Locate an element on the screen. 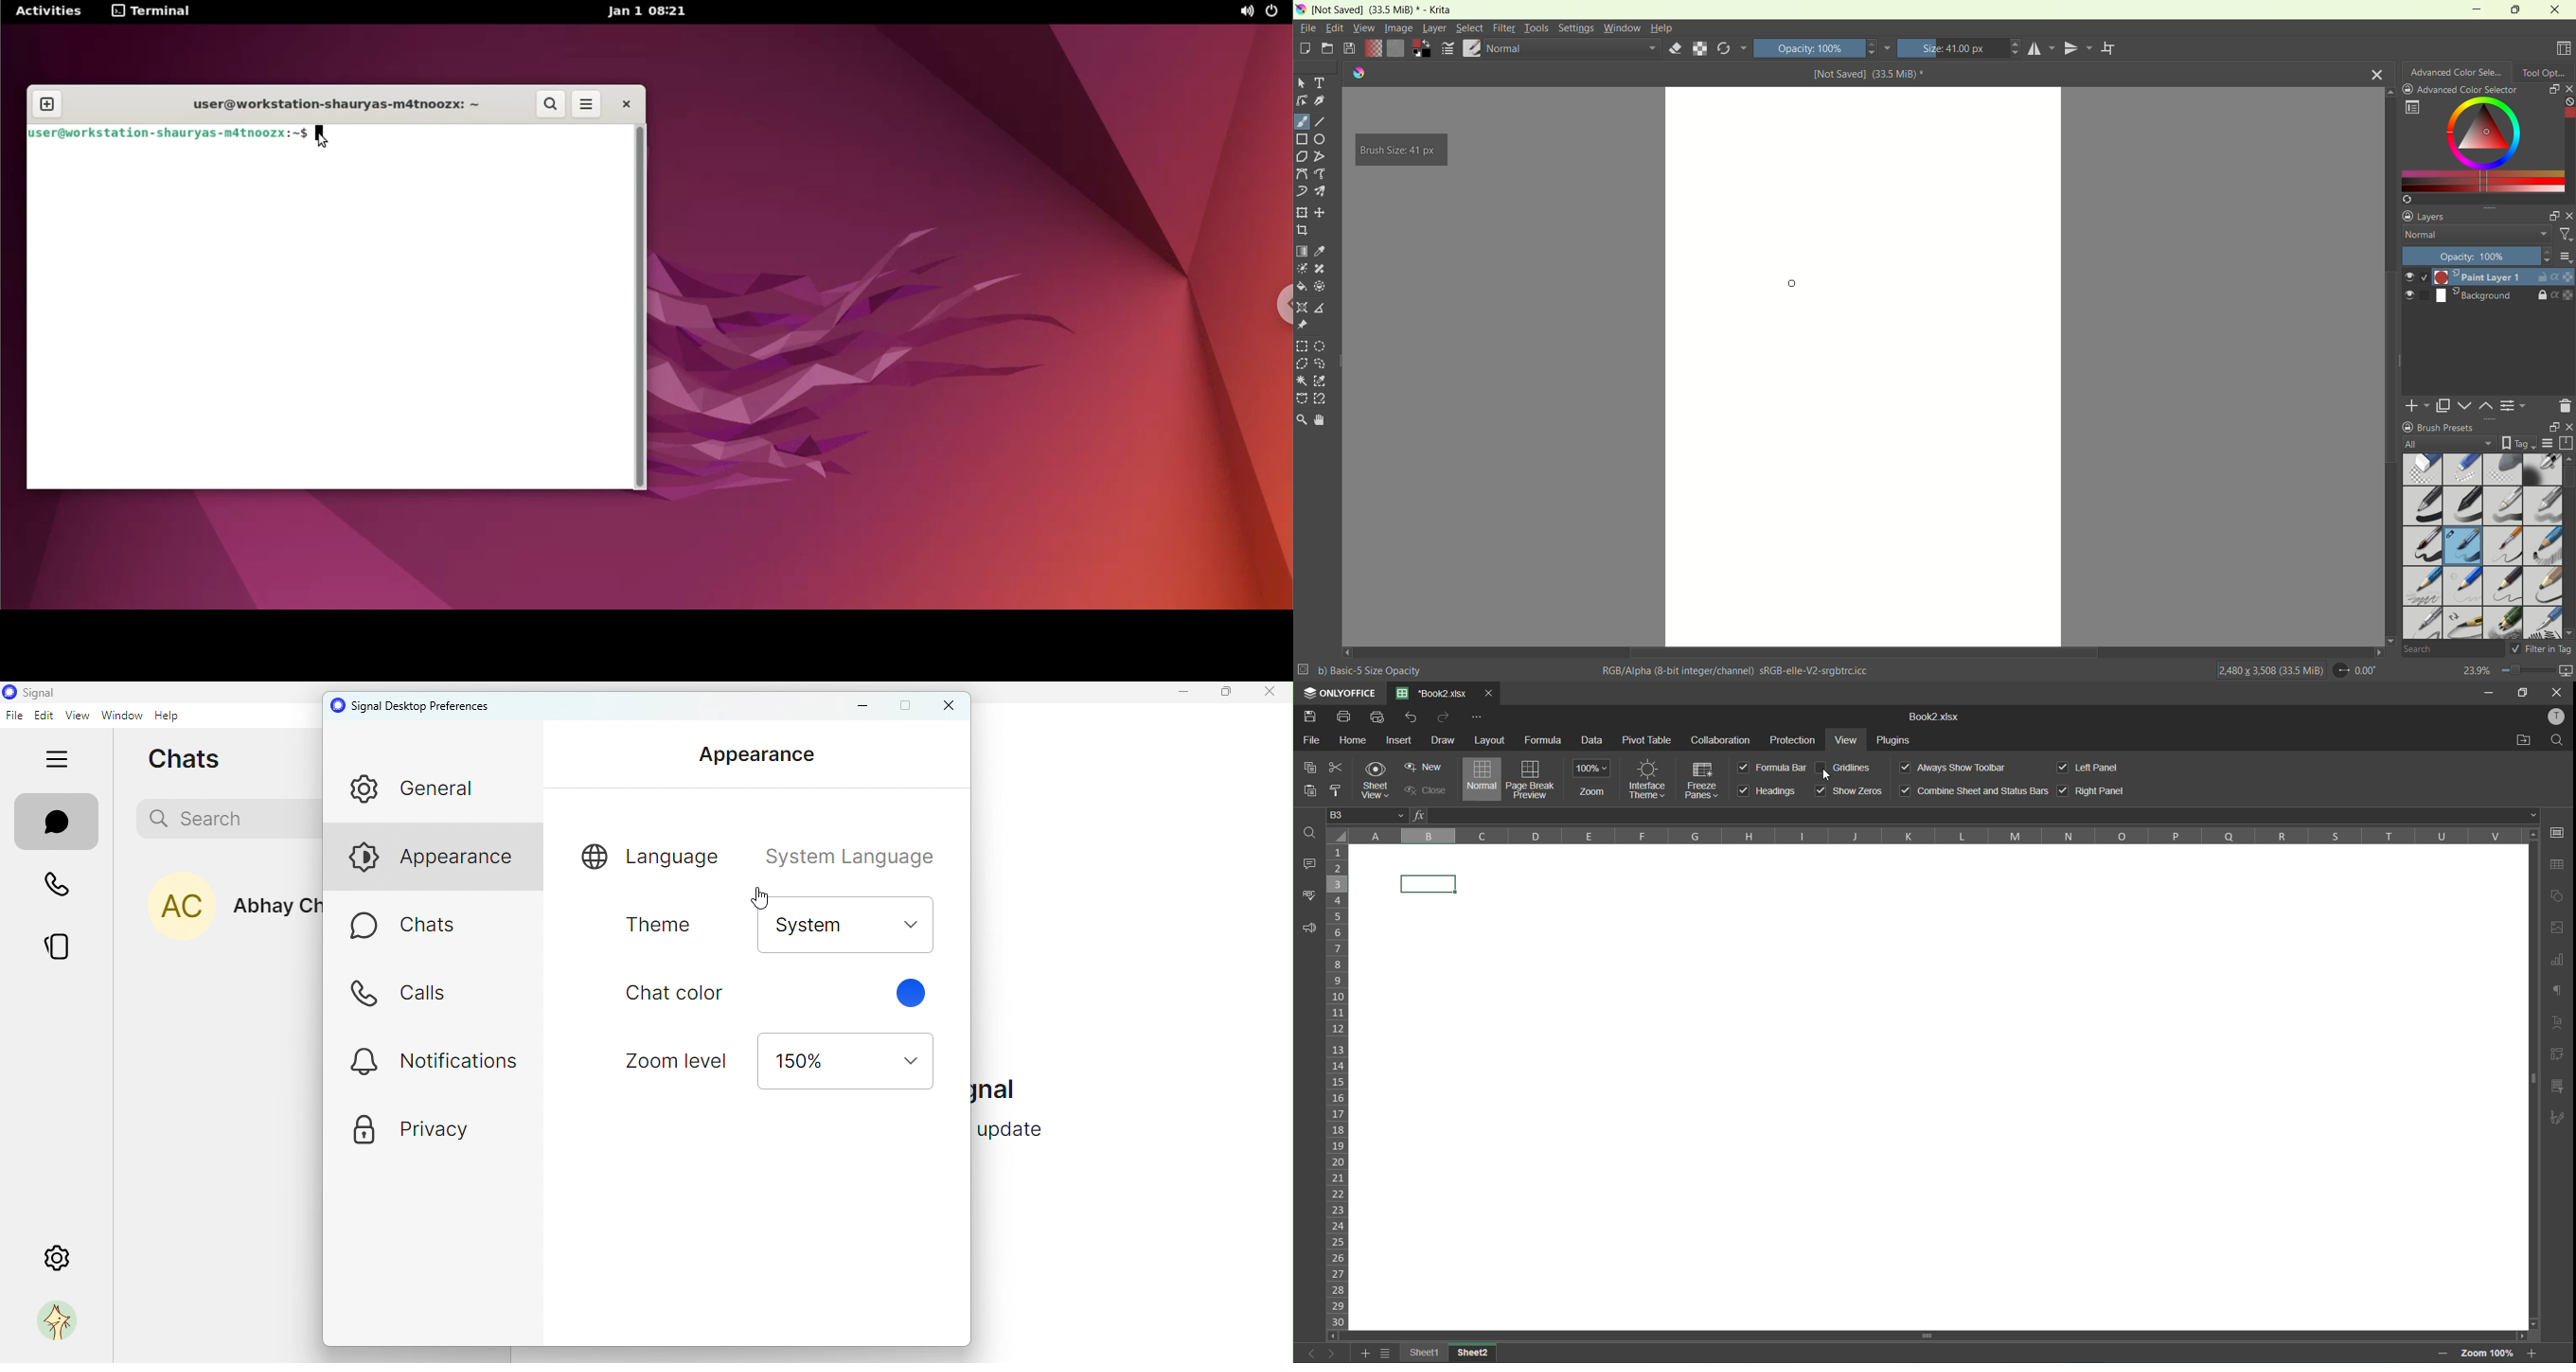  maximize is located at coordinates (2526, 694).